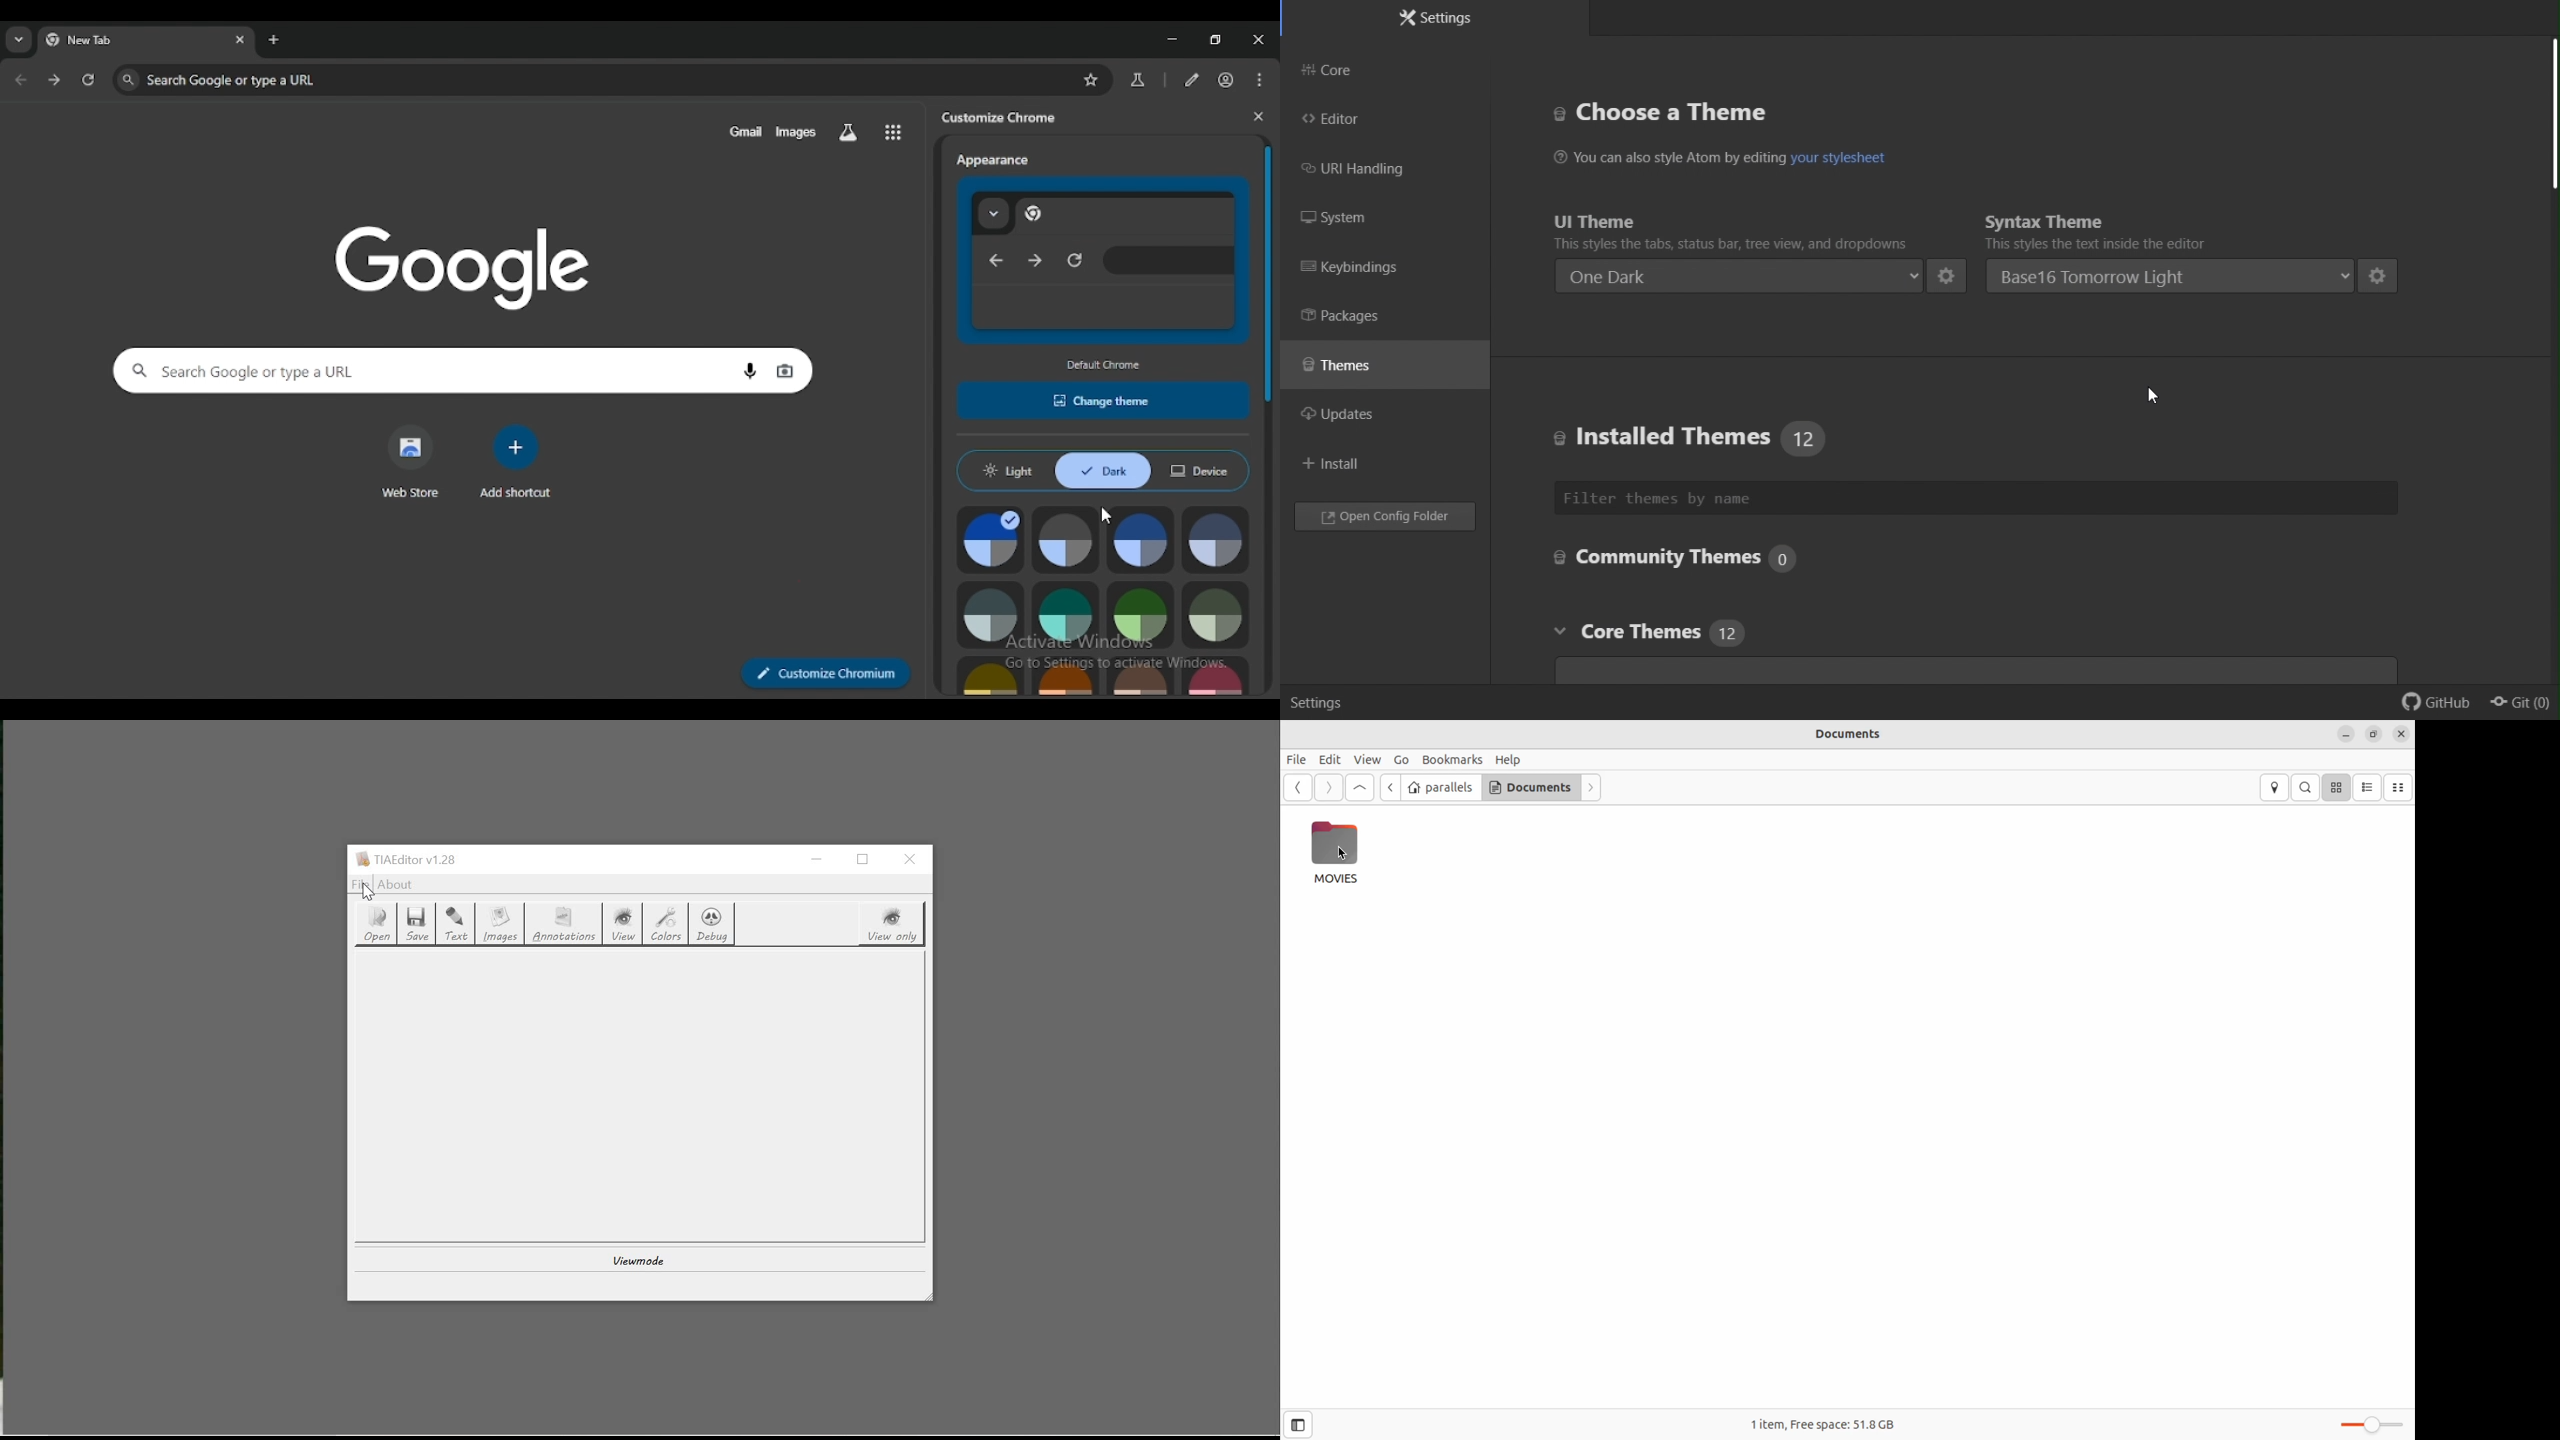 Image resolution: width=2576 pixels, height=1456 pixels. I want to click on appearance, so click(996, 160).